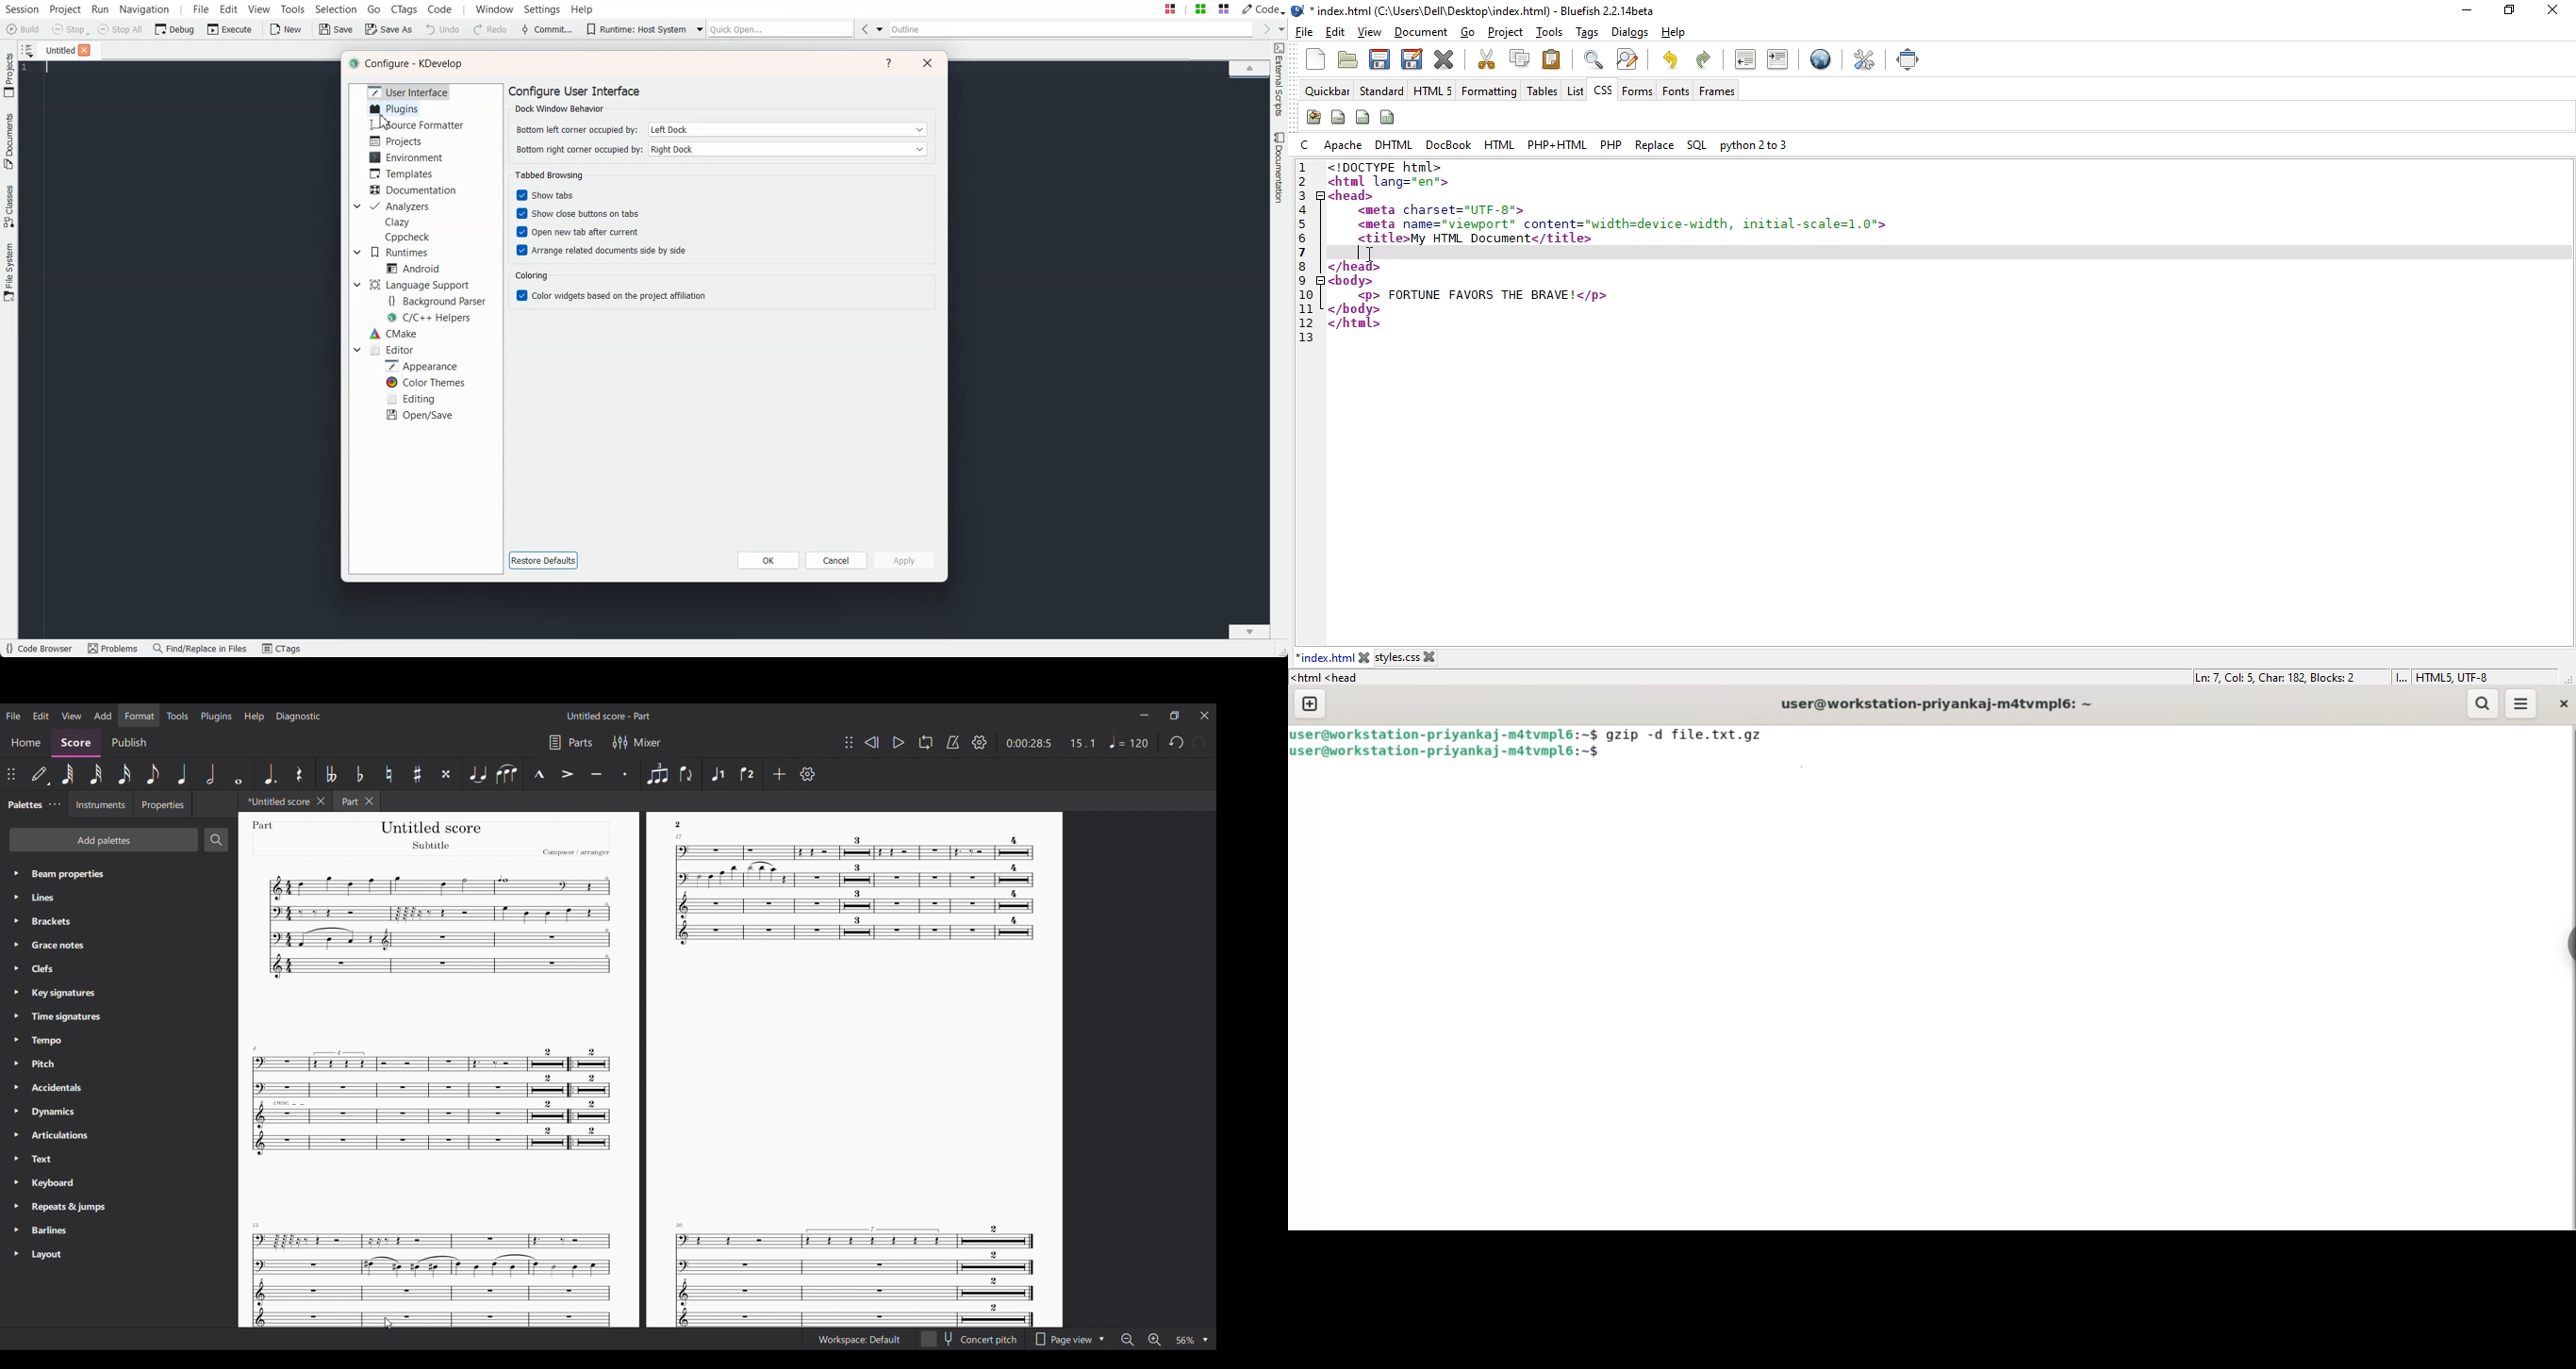 The height and width of the screenshot is (1372, 2576). Describe the element at coordinates (101, 805) in the screenshot. I see `Instruments tab` at that location.